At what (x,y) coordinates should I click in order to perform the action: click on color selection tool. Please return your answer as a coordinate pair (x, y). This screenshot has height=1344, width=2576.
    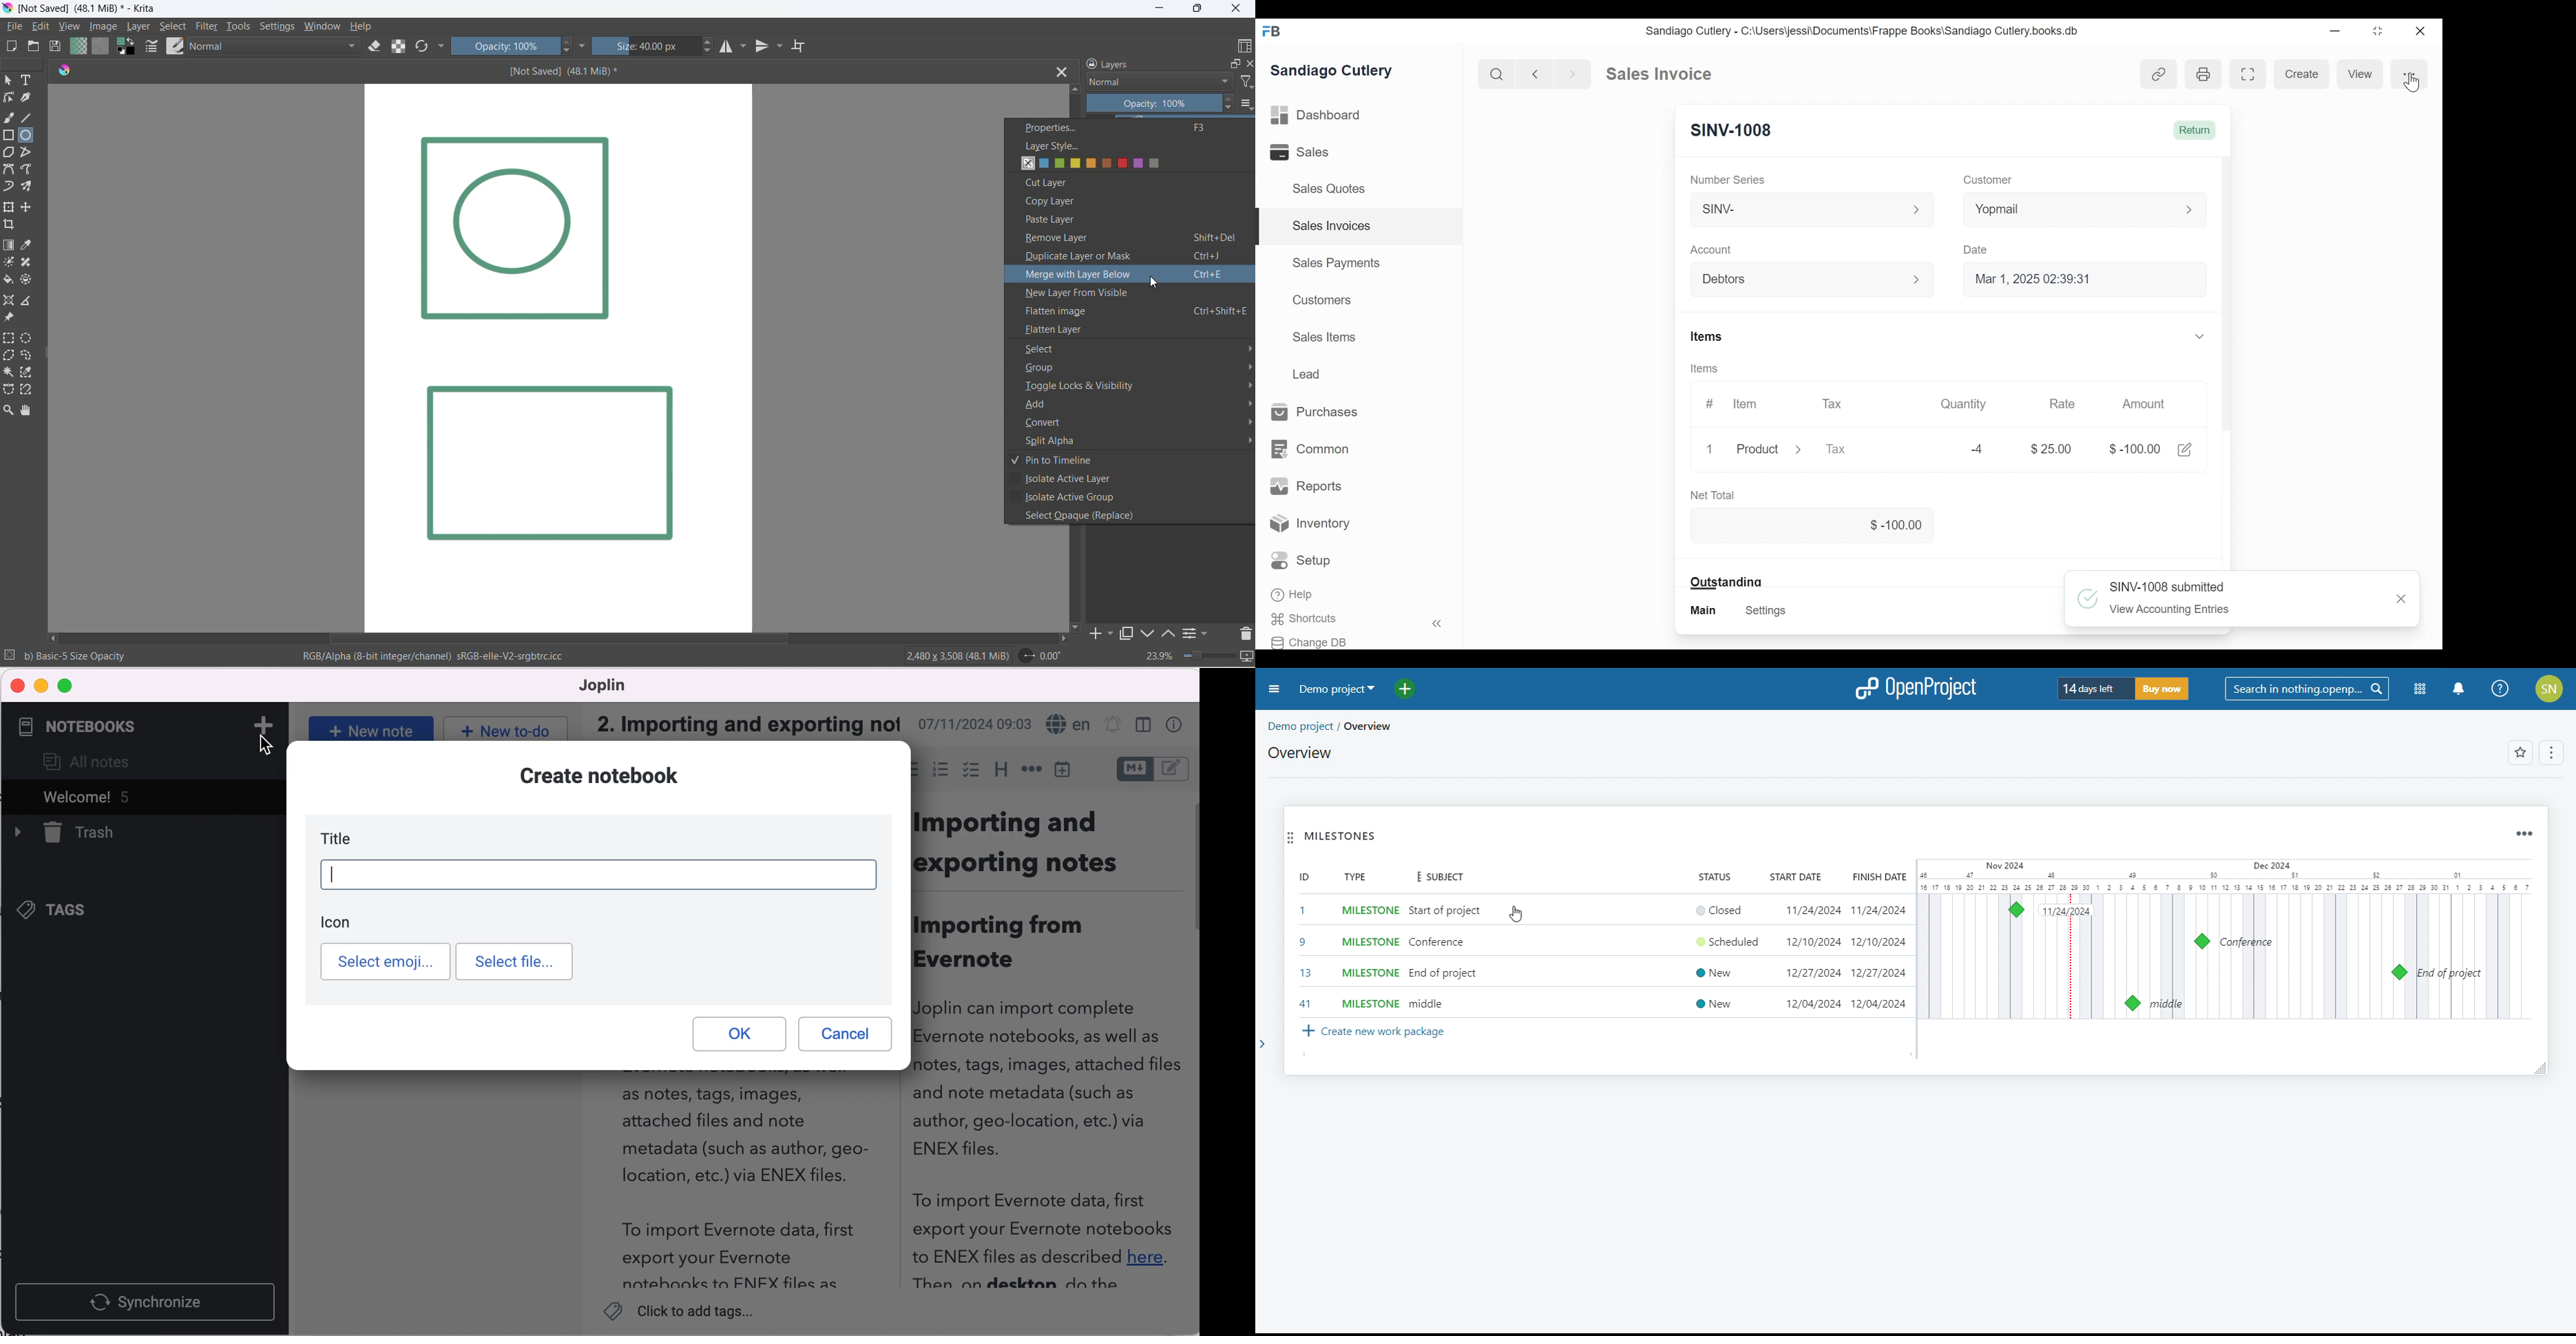
    Looking at the image, I should click on (26, 372).